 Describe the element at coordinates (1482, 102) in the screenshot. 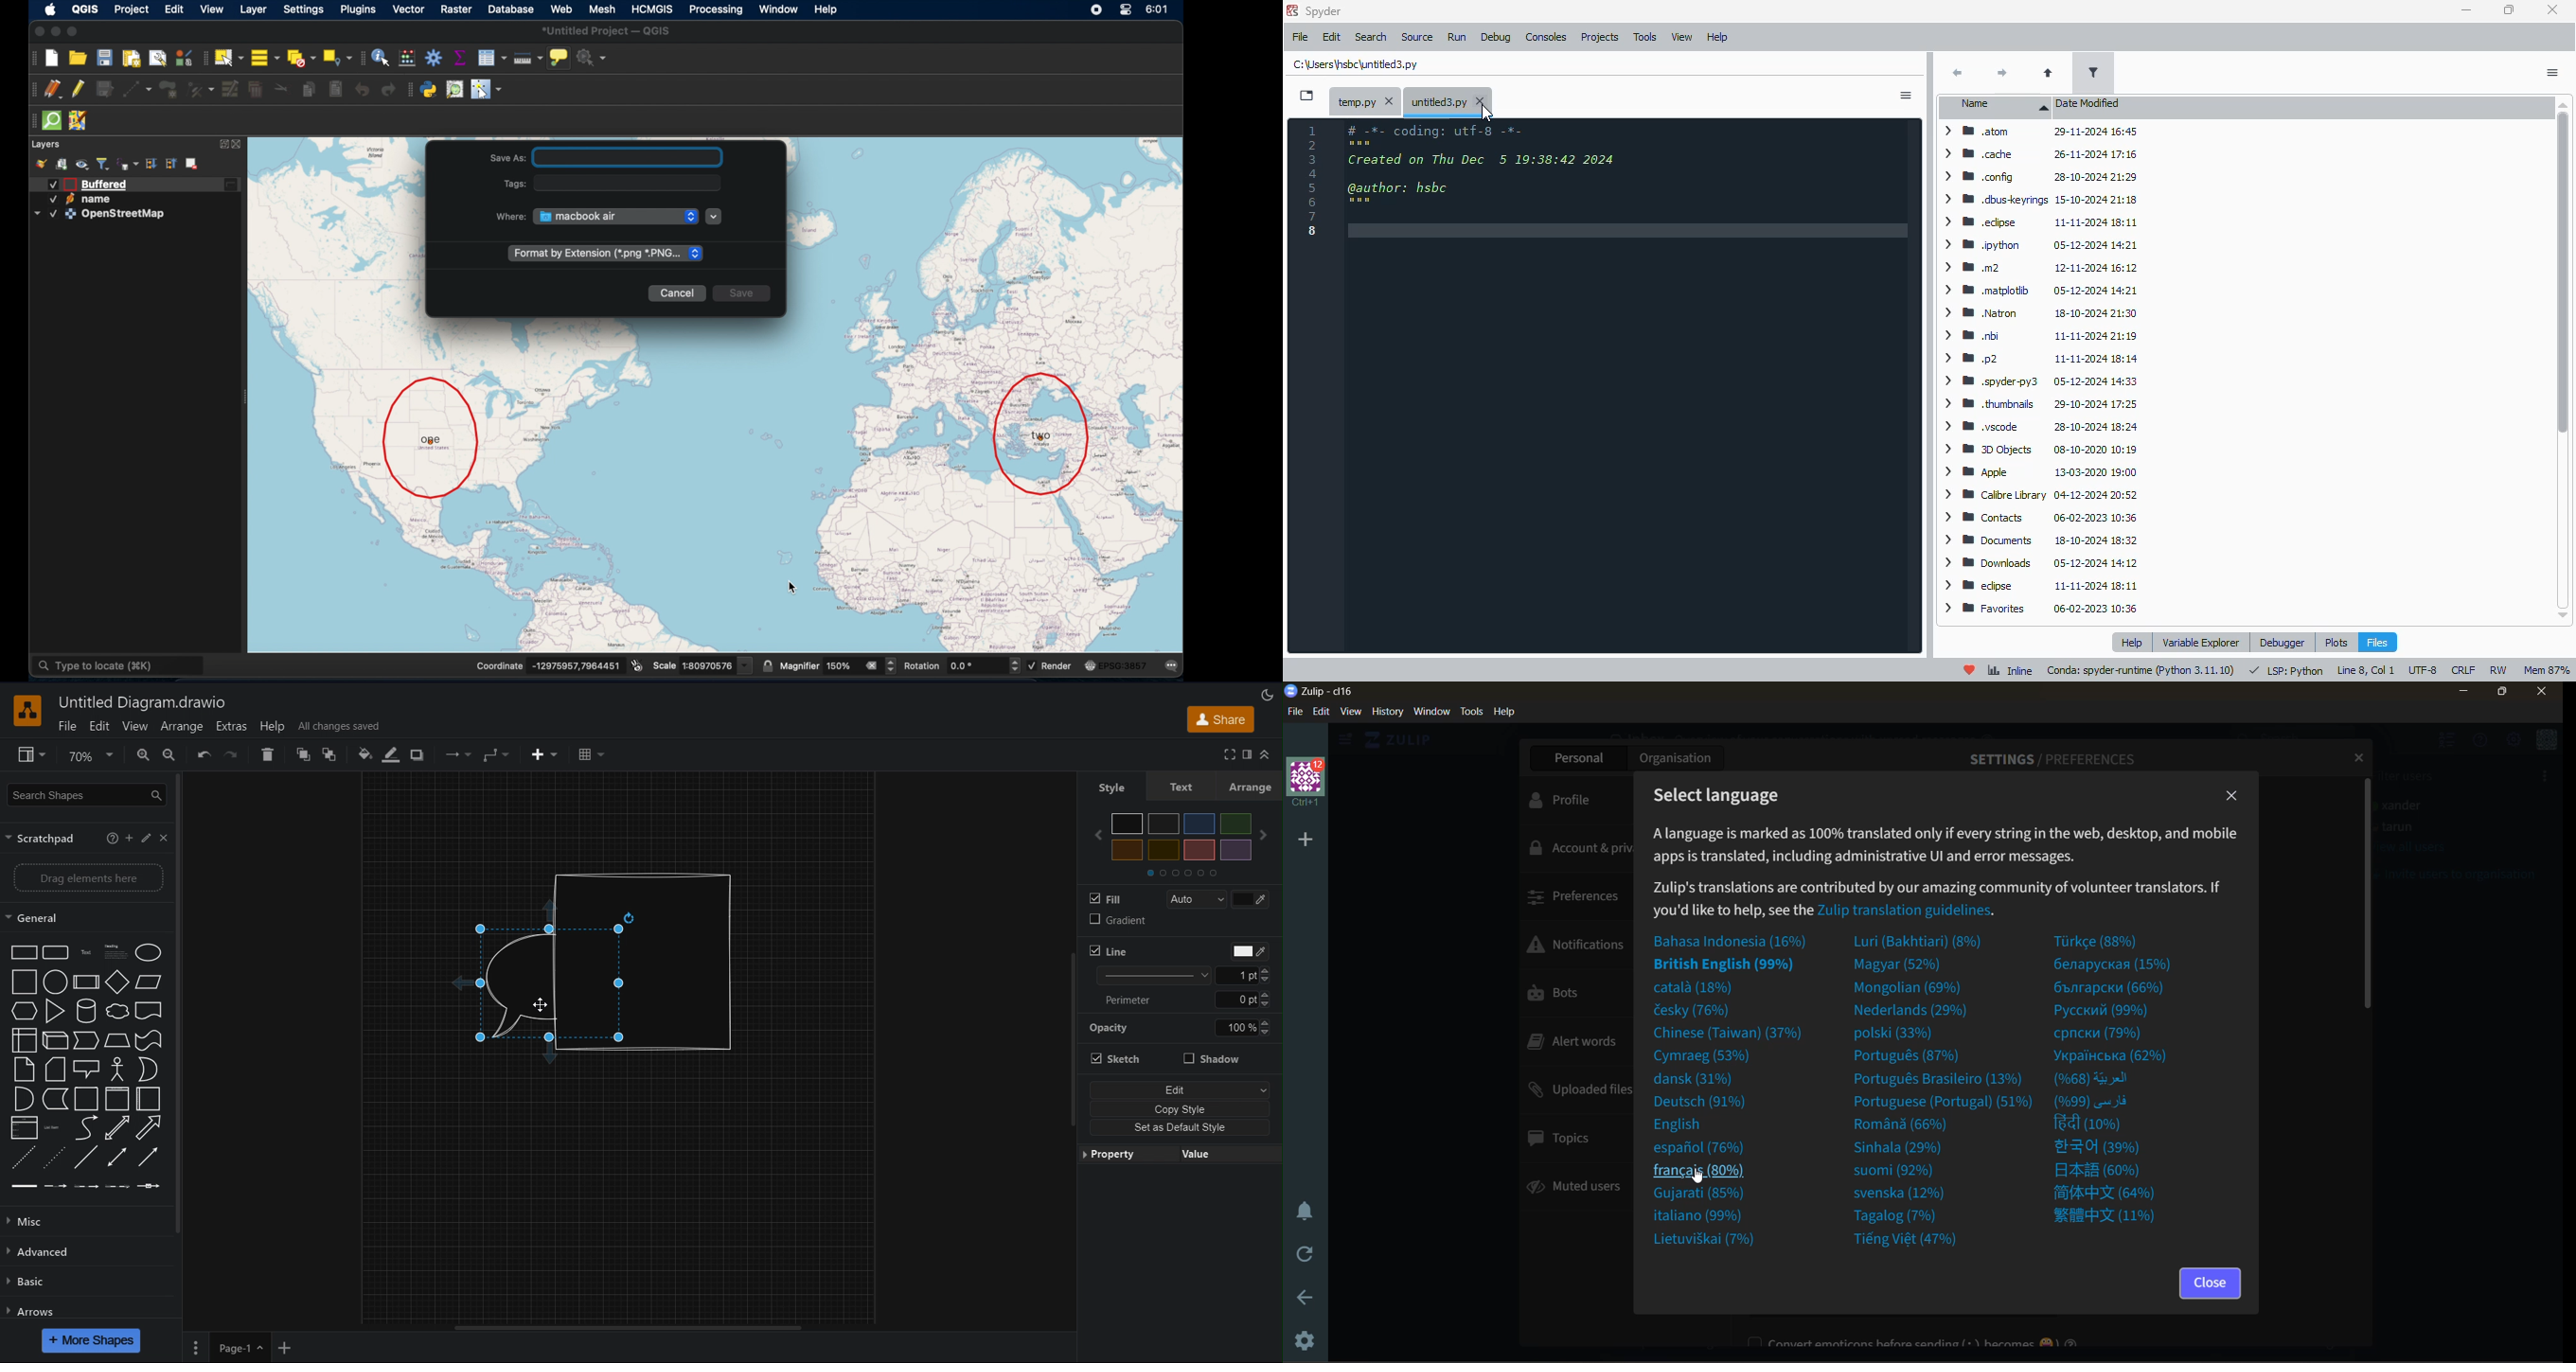

I see `close tab` at that location.